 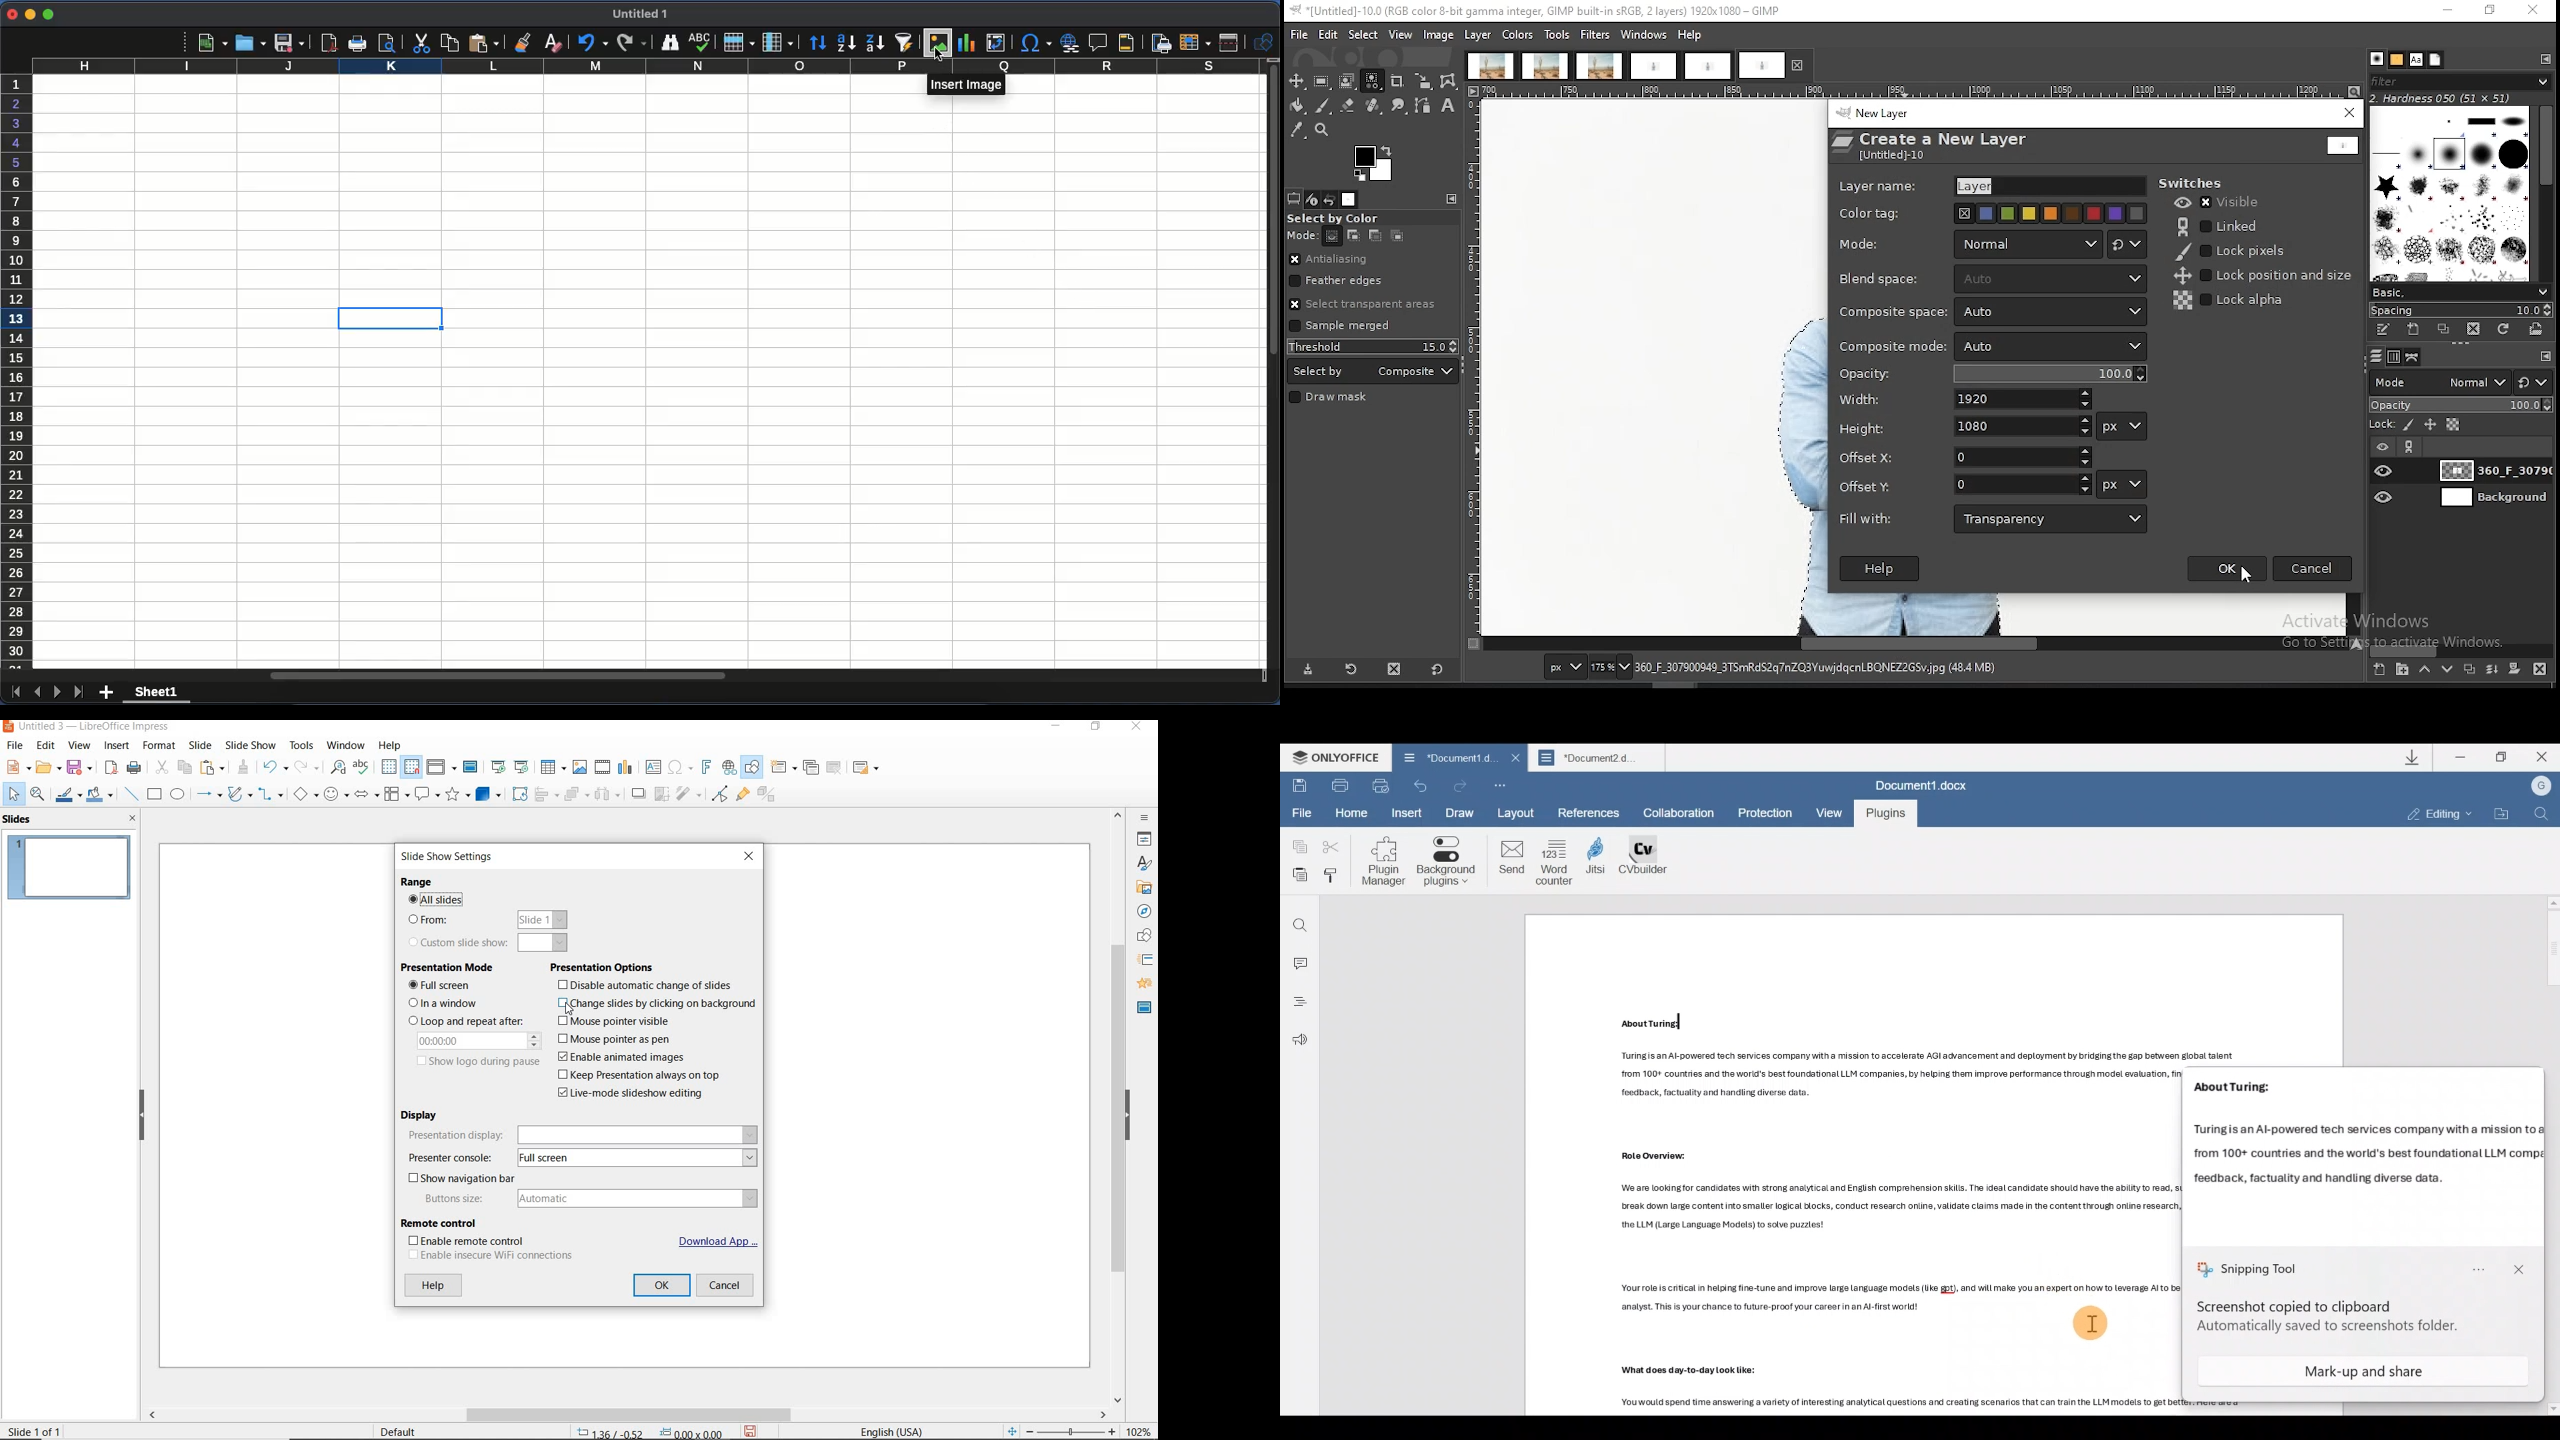 I want to click on Find, so click(x=2542, y=818).